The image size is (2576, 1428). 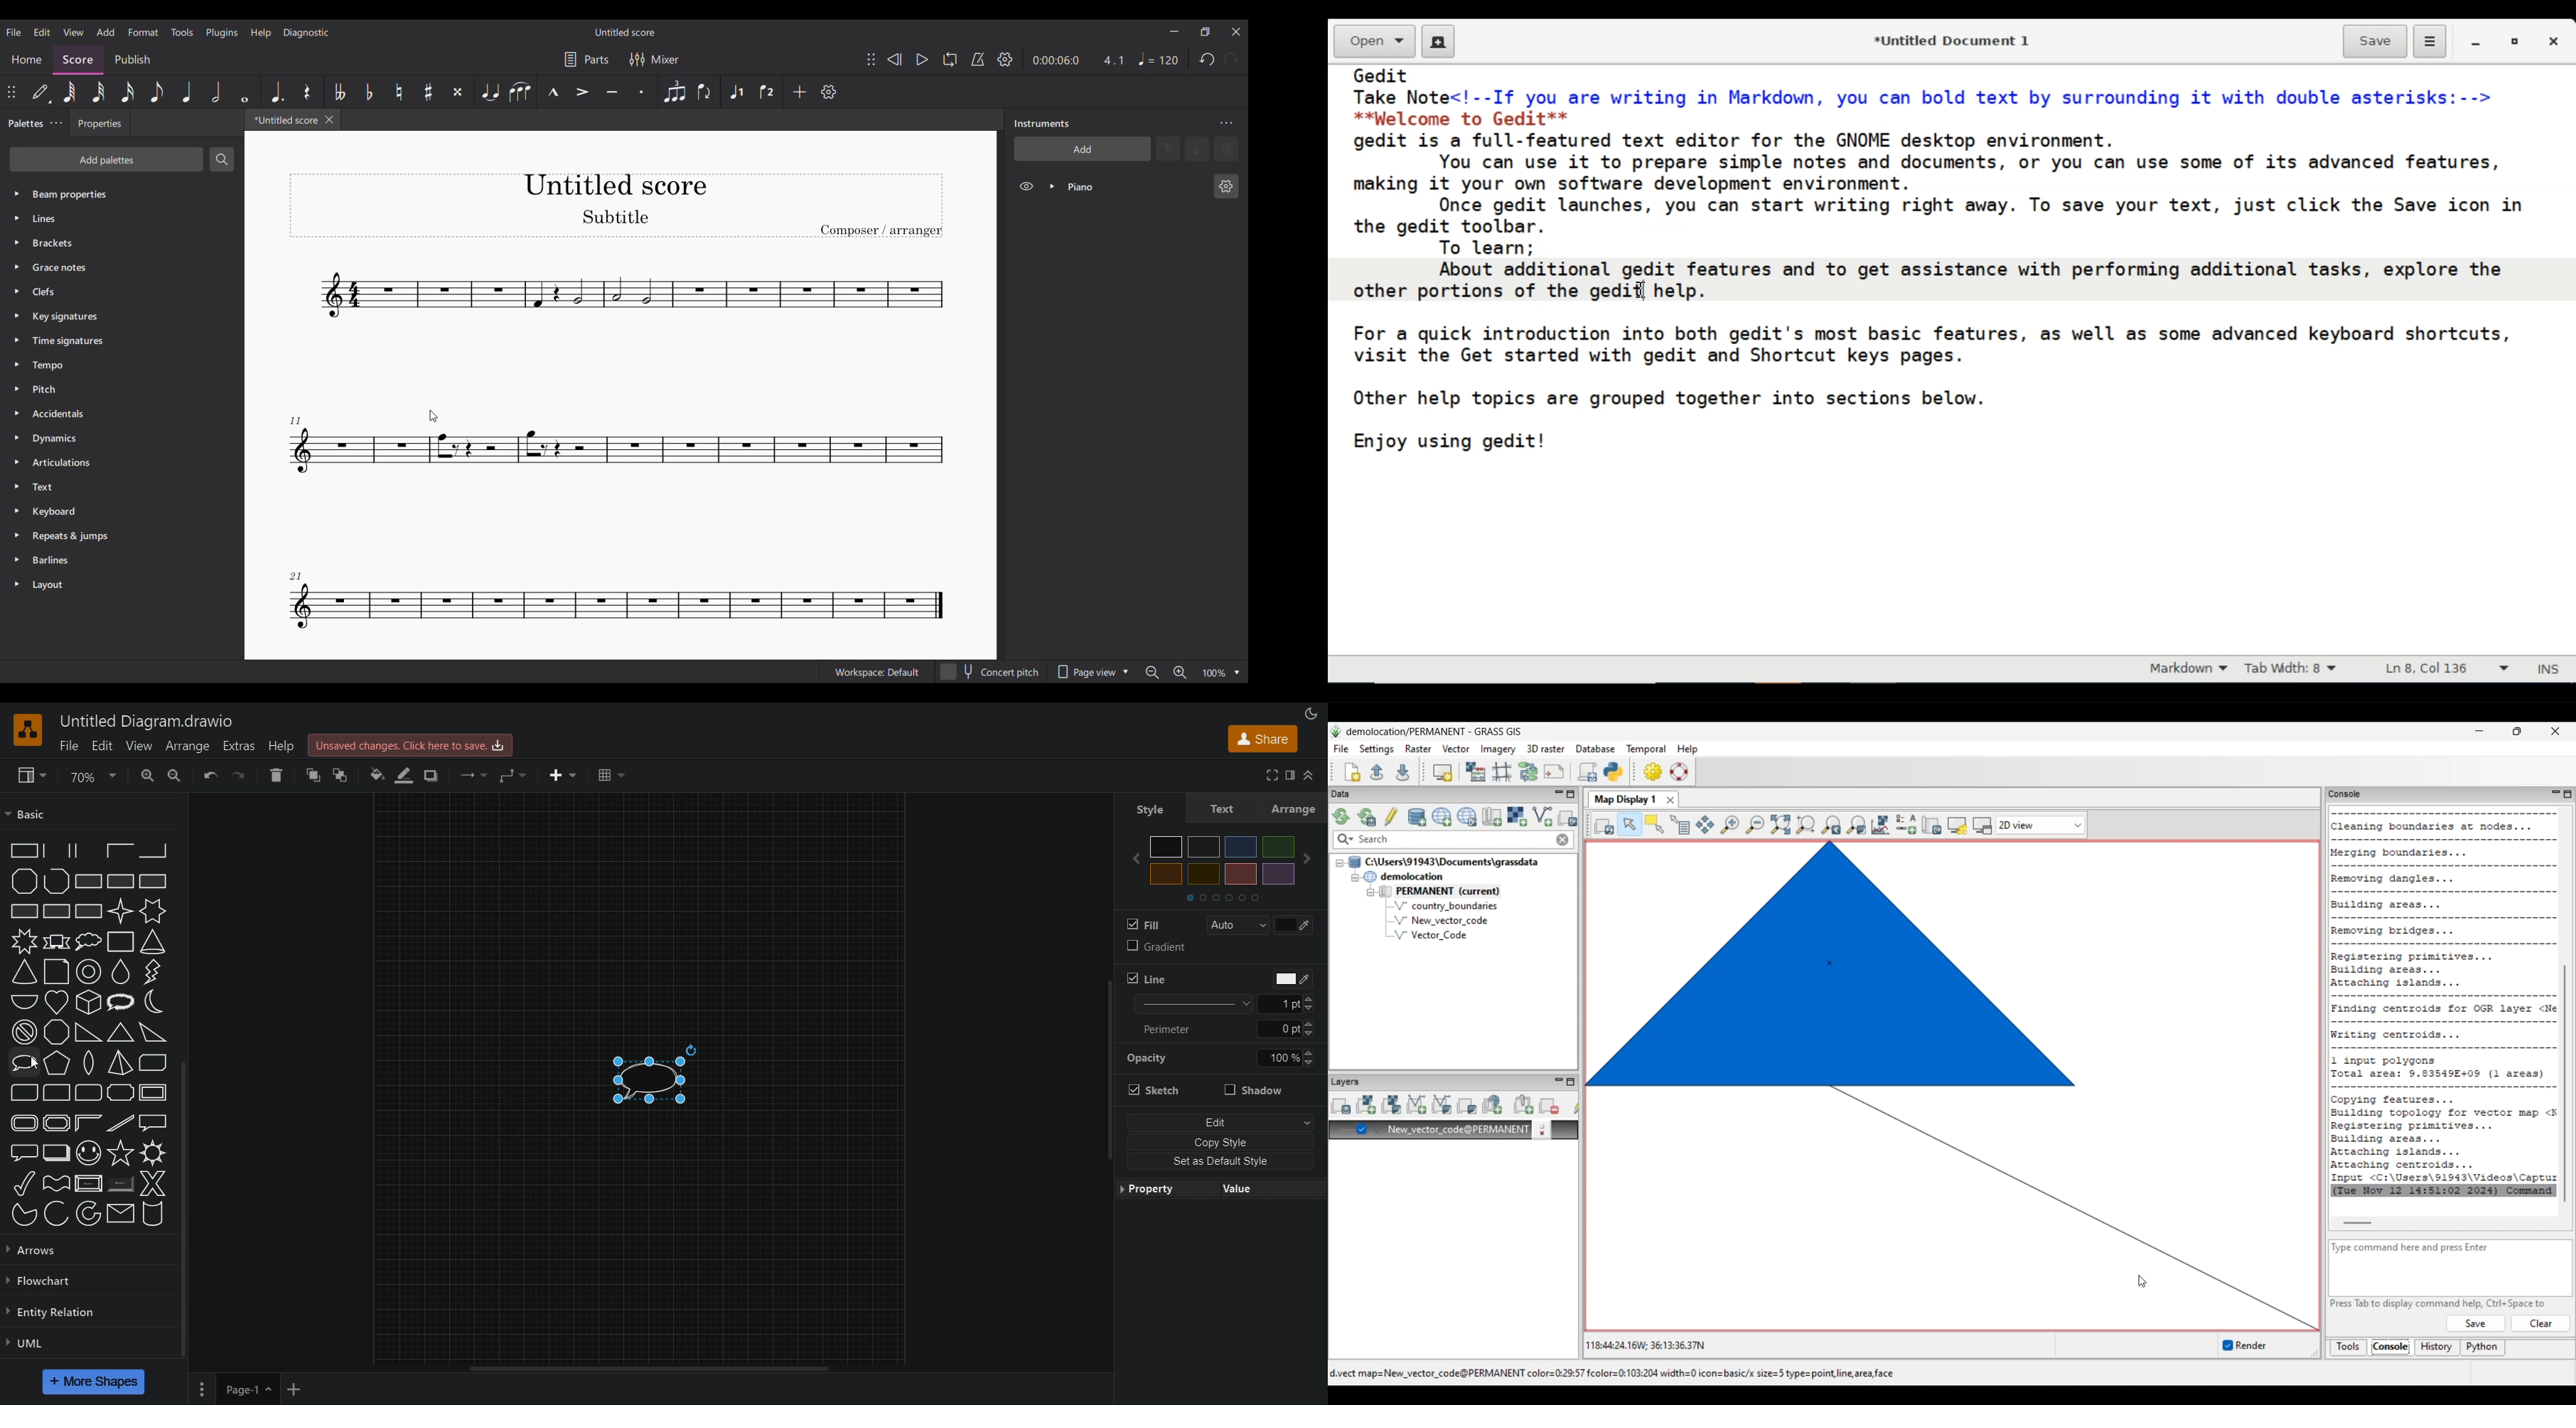 I want to click on 4 Point Star, so click(x=121, y=911).